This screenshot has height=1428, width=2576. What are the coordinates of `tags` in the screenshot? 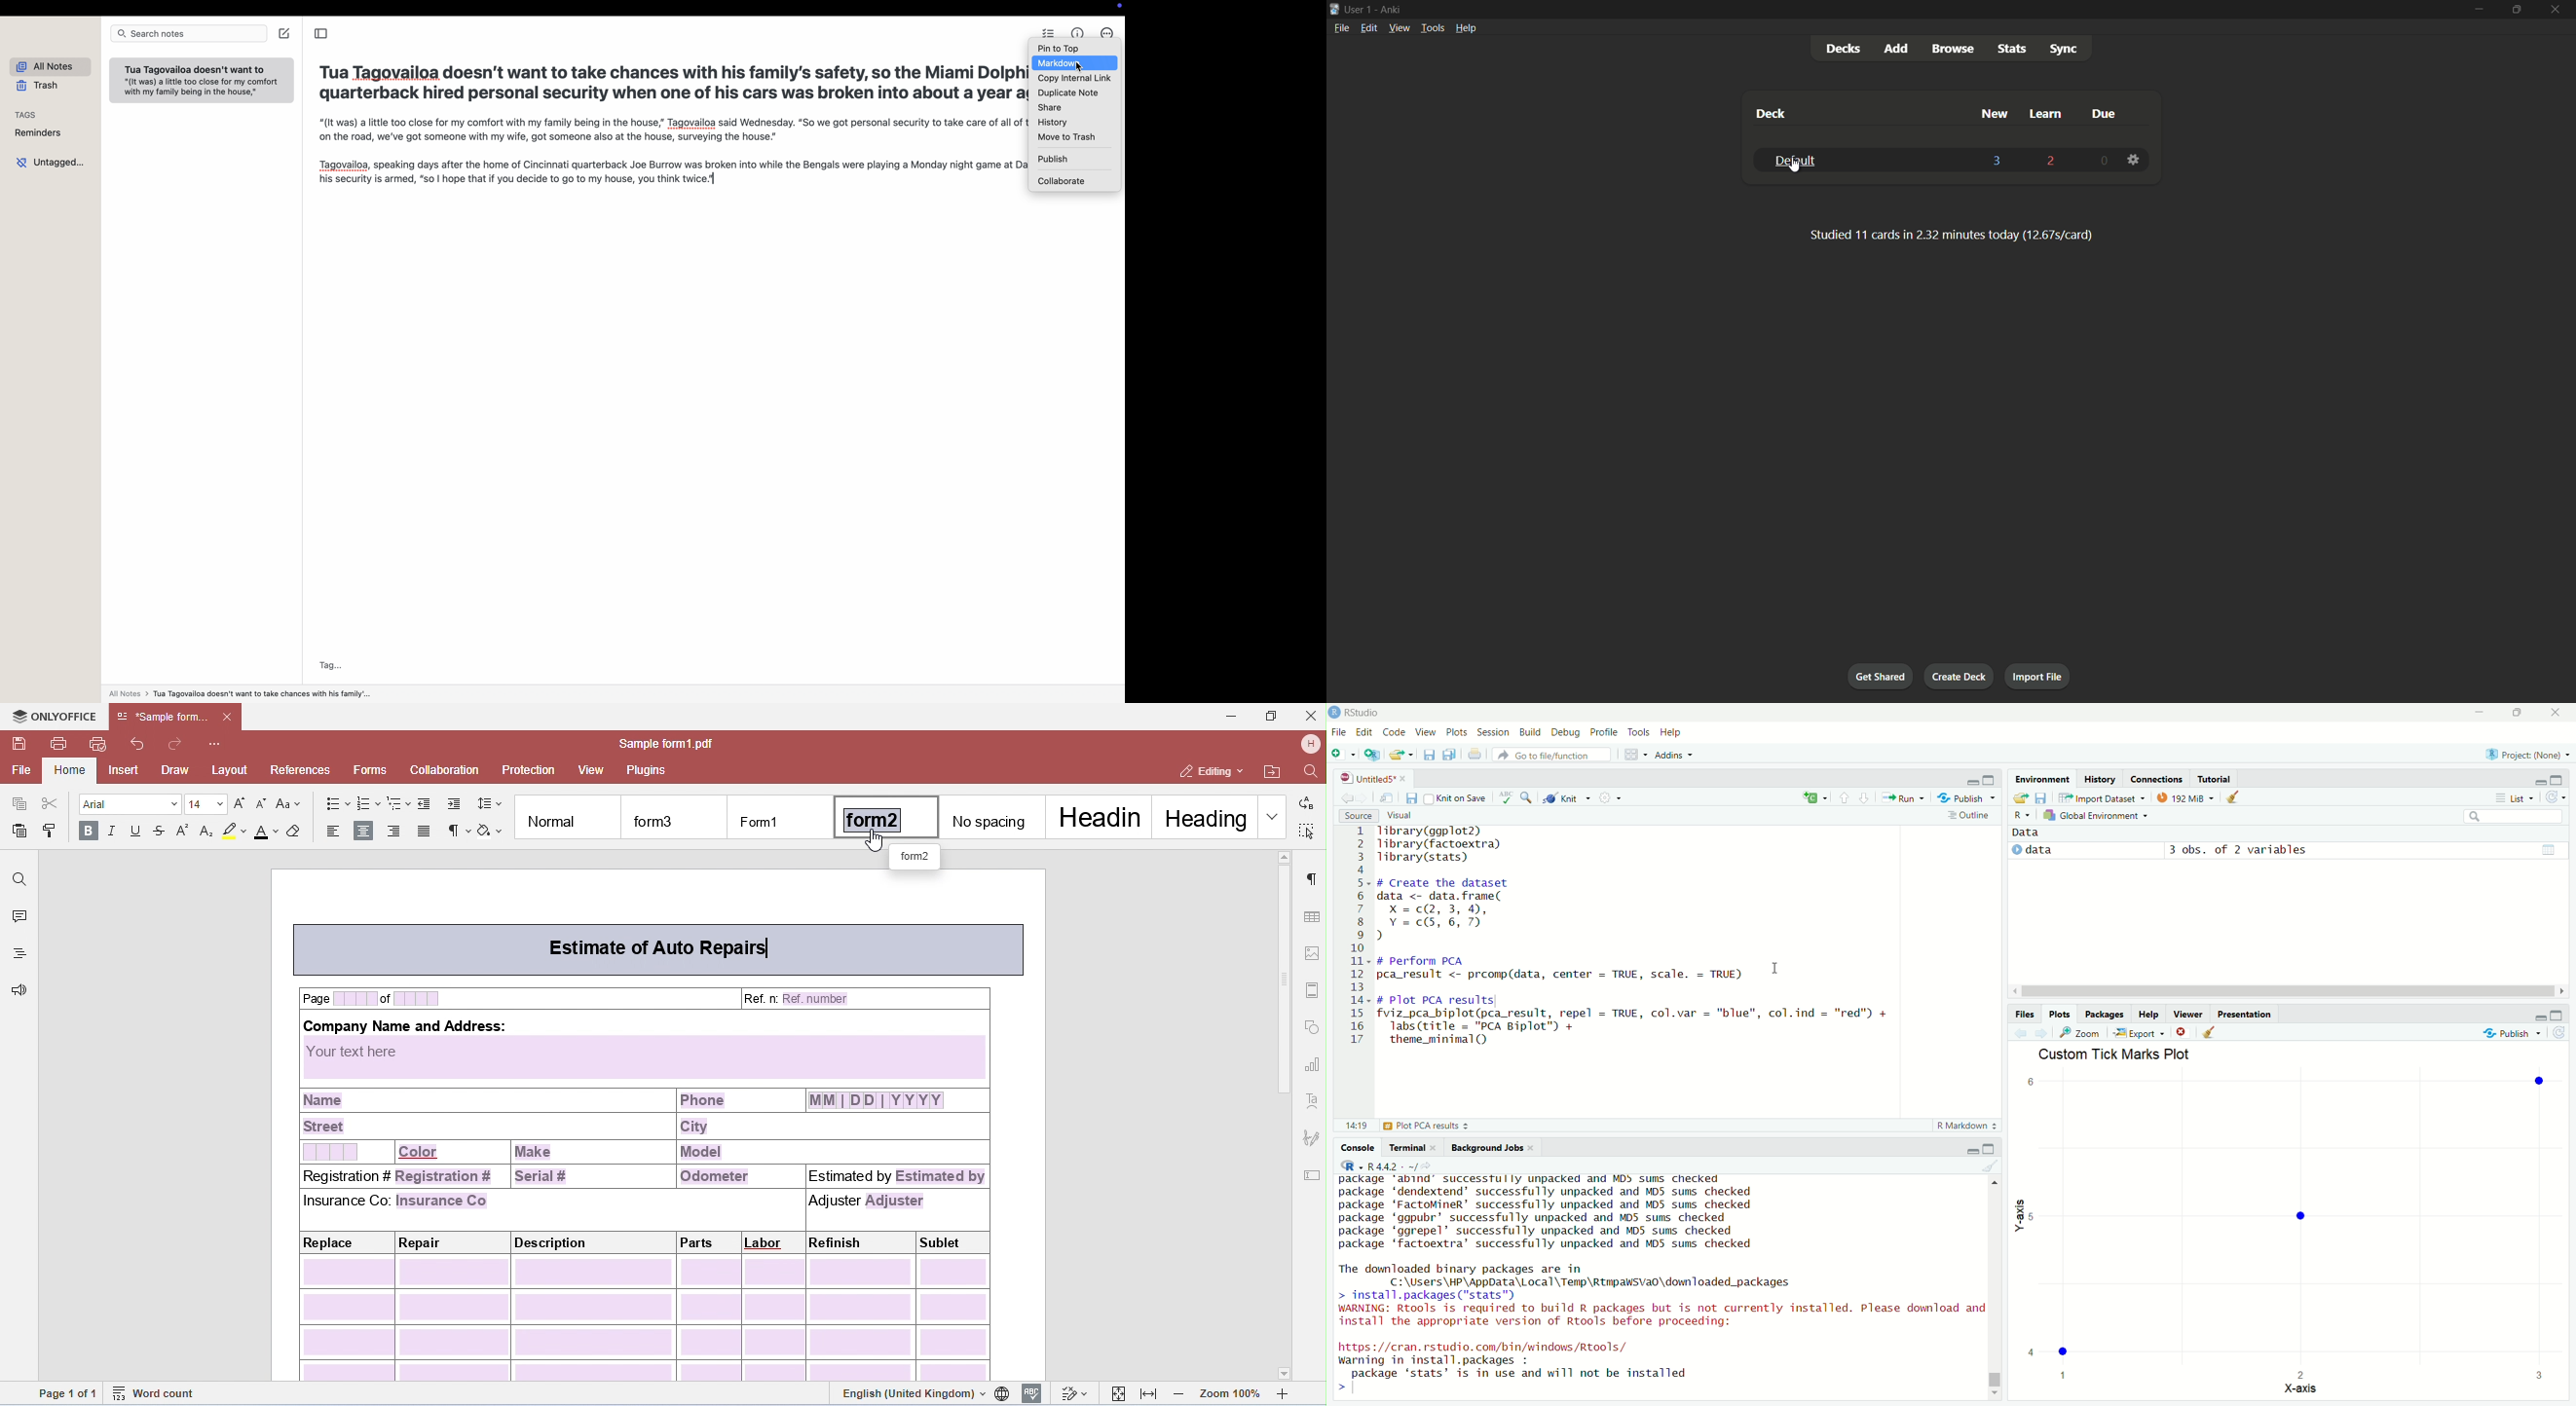 It's located at (23, 115).